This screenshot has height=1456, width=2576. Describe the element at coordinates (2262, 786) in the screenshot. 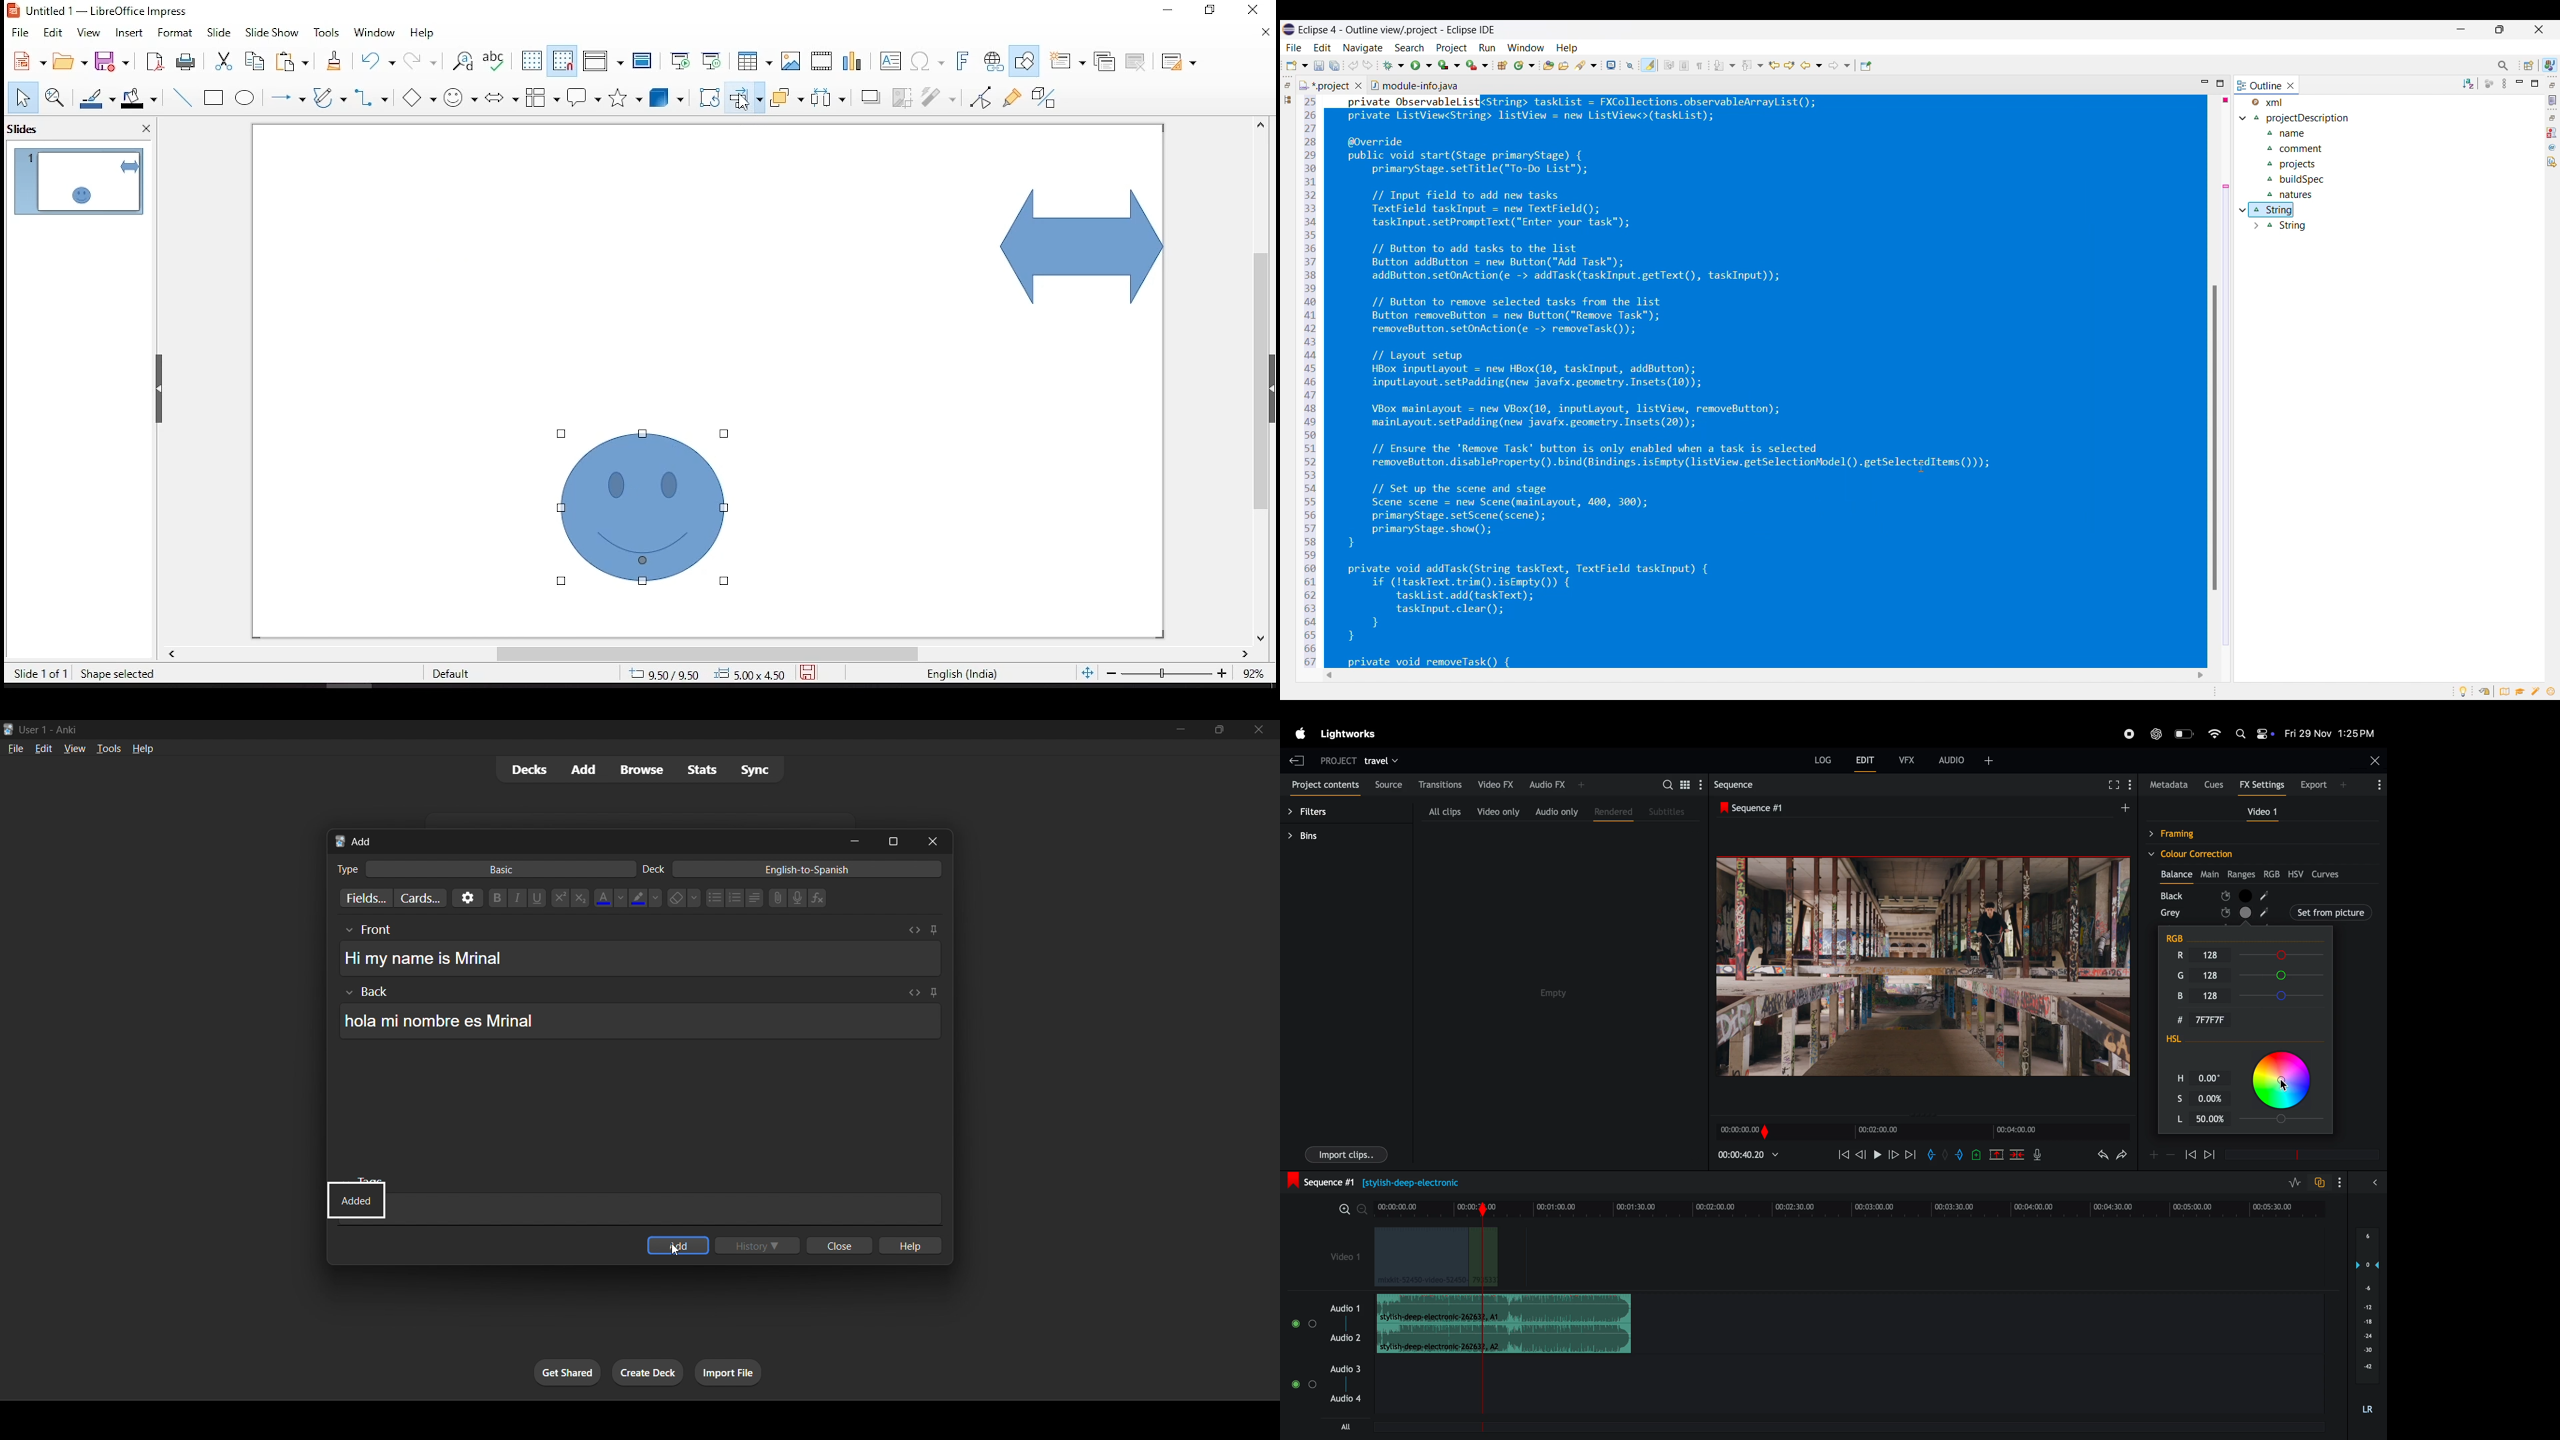

I see `Fx settings` at that location.